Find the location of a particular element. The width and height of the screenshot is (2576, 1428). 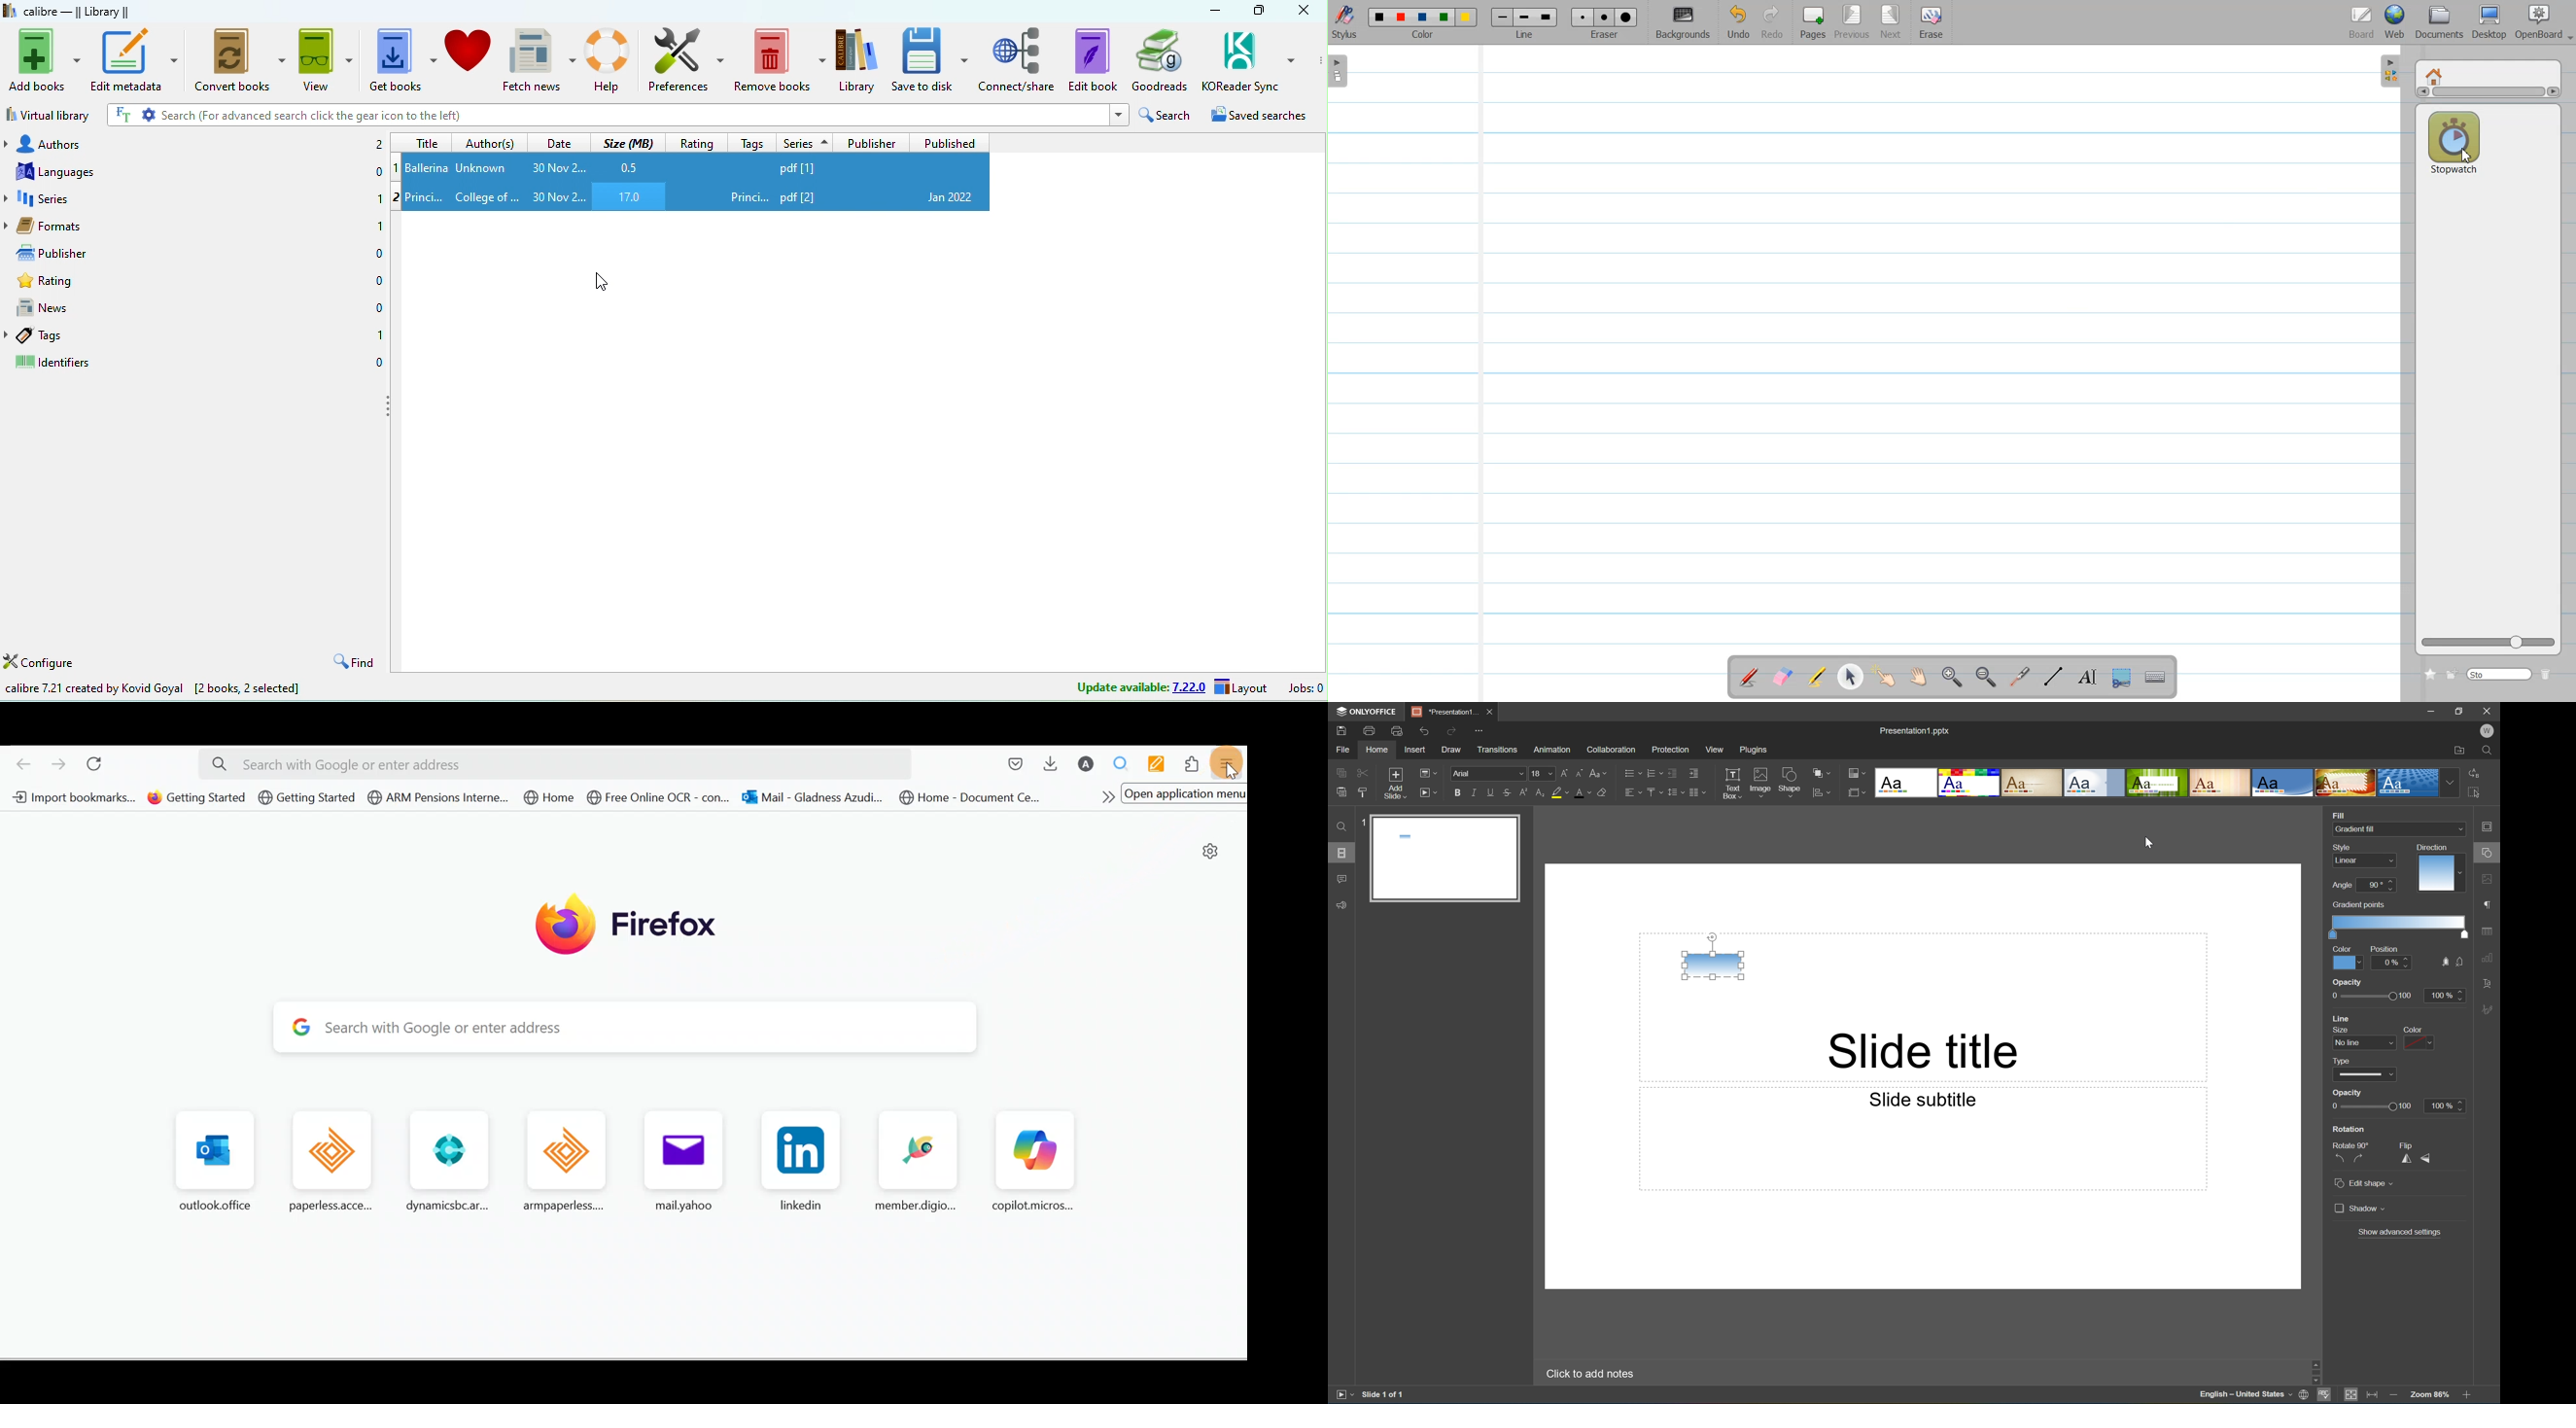

Search bar is located at coordinates (632, 1030).